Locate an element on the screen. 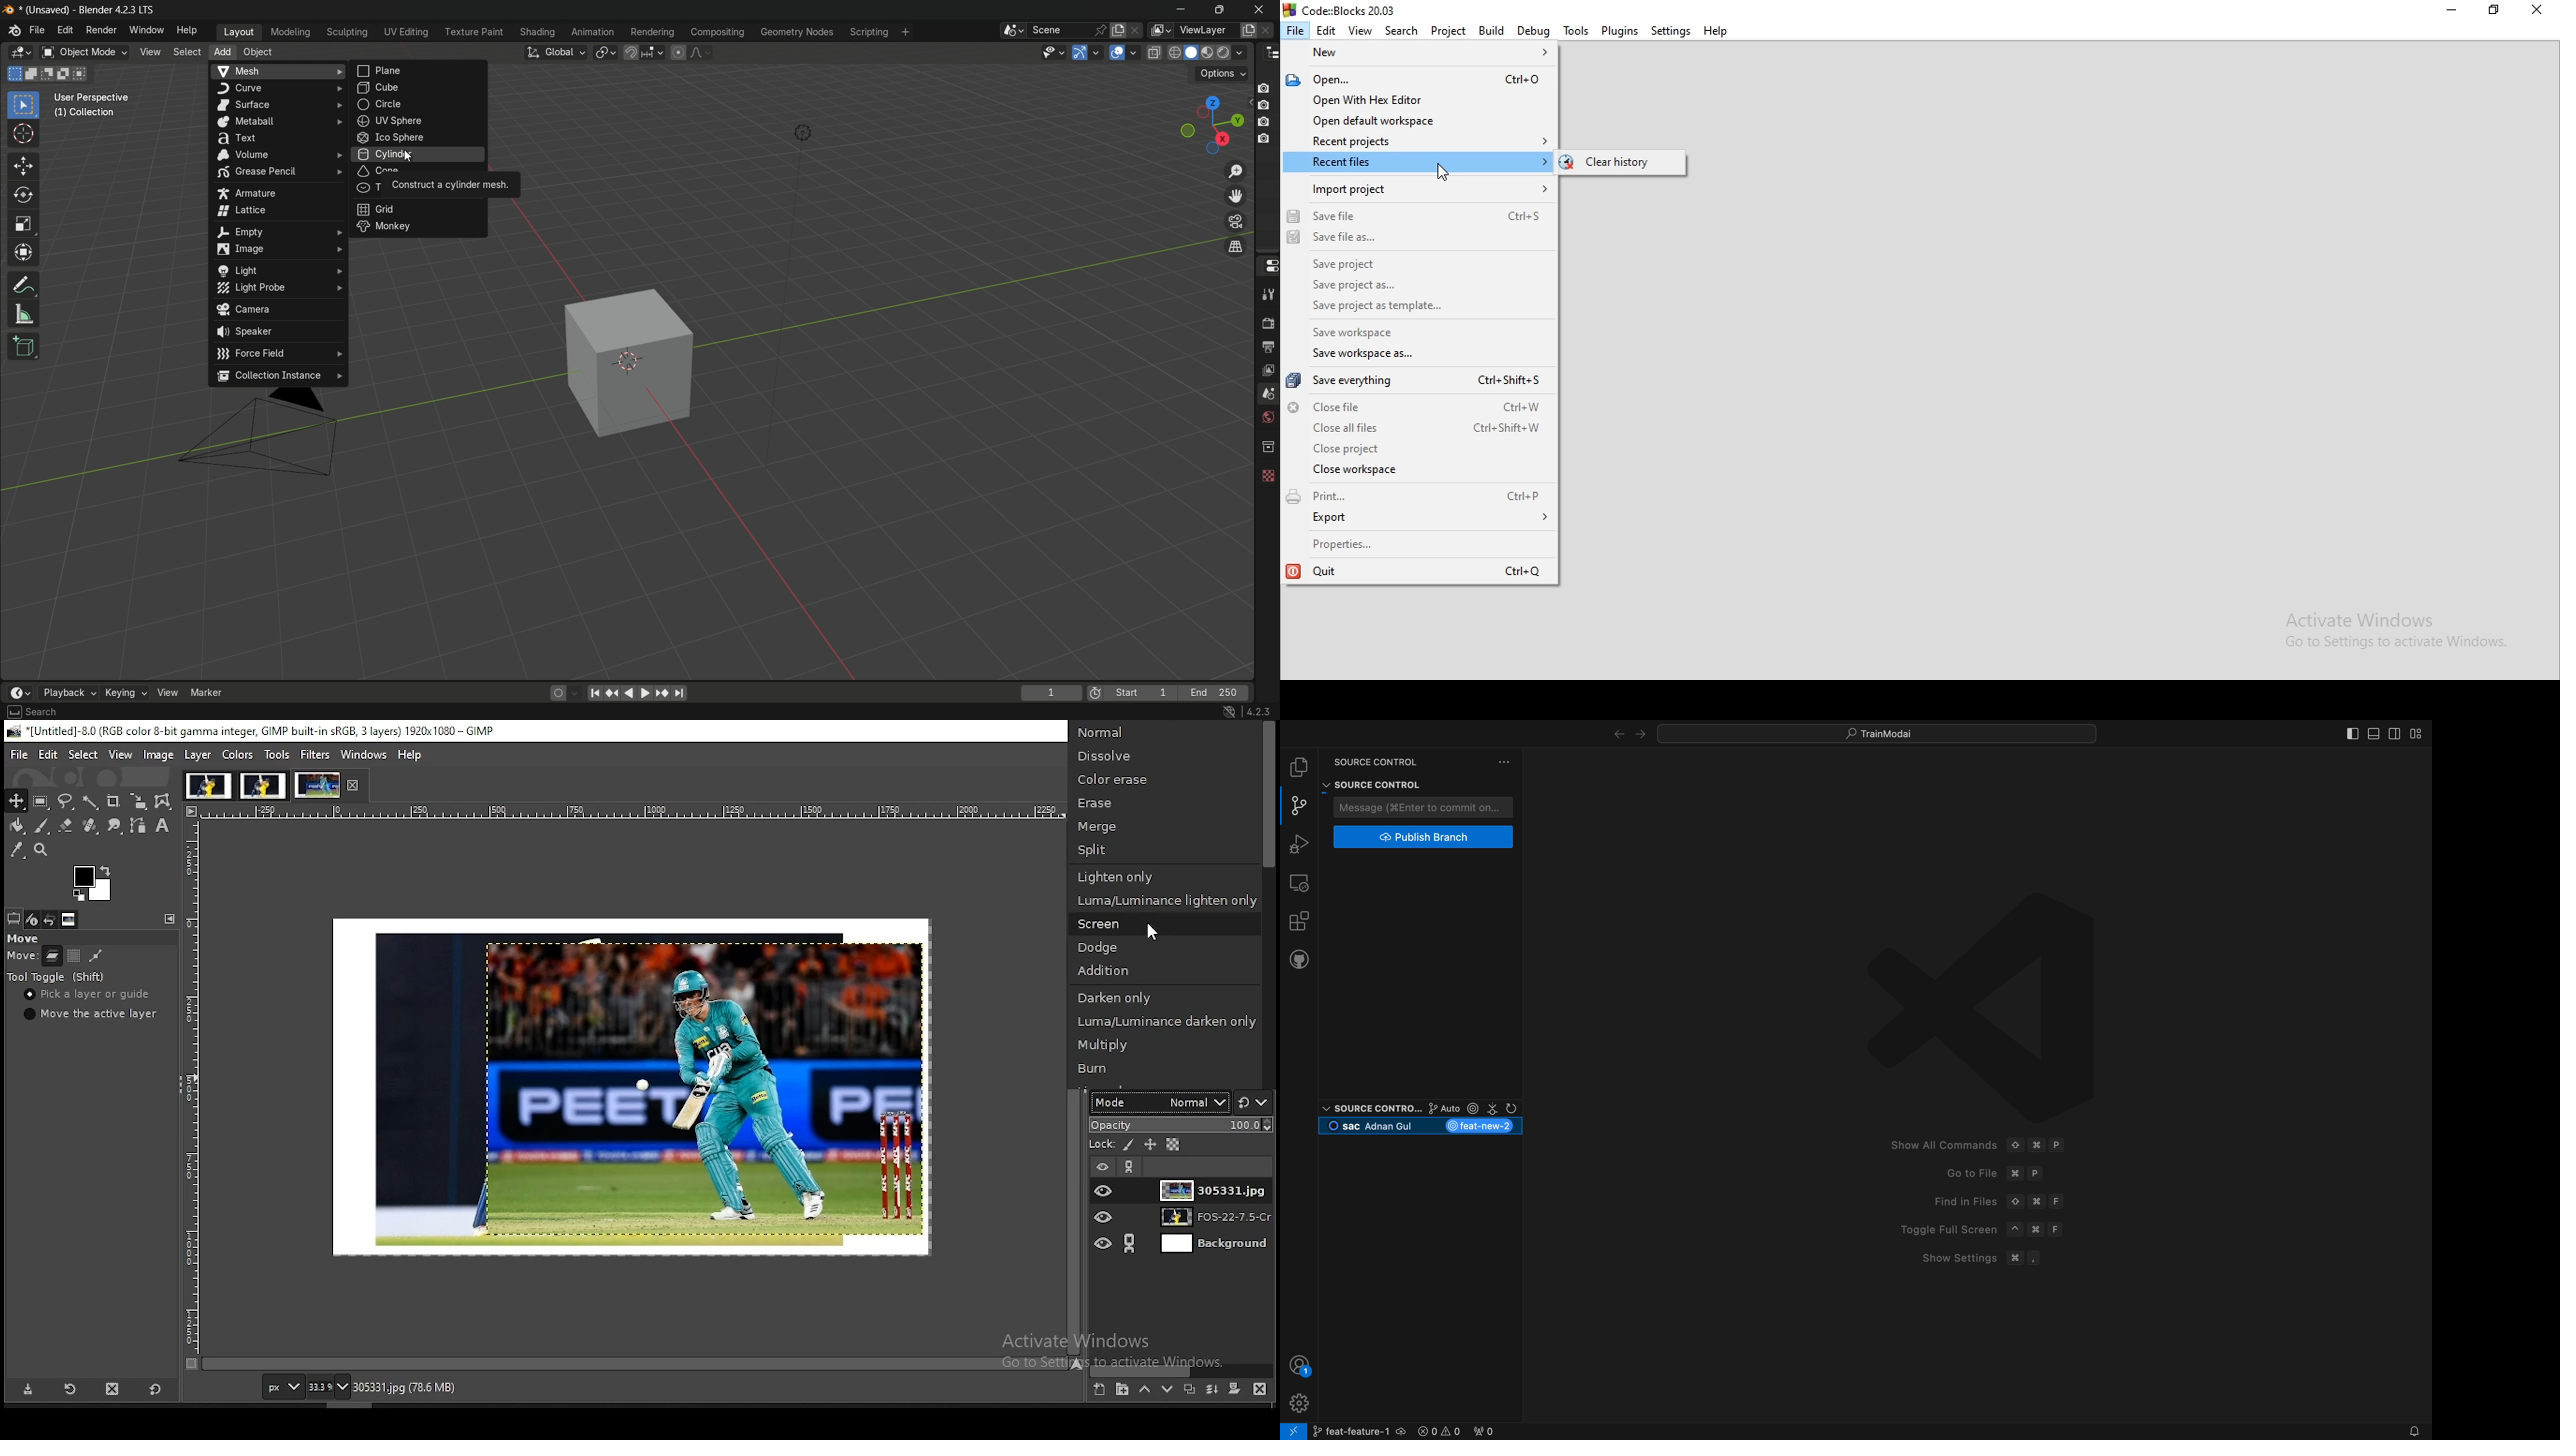 The width and height of the screenshot is (2576, 1456). luma/luminance darken only is located at coordinates (1164, 1019).